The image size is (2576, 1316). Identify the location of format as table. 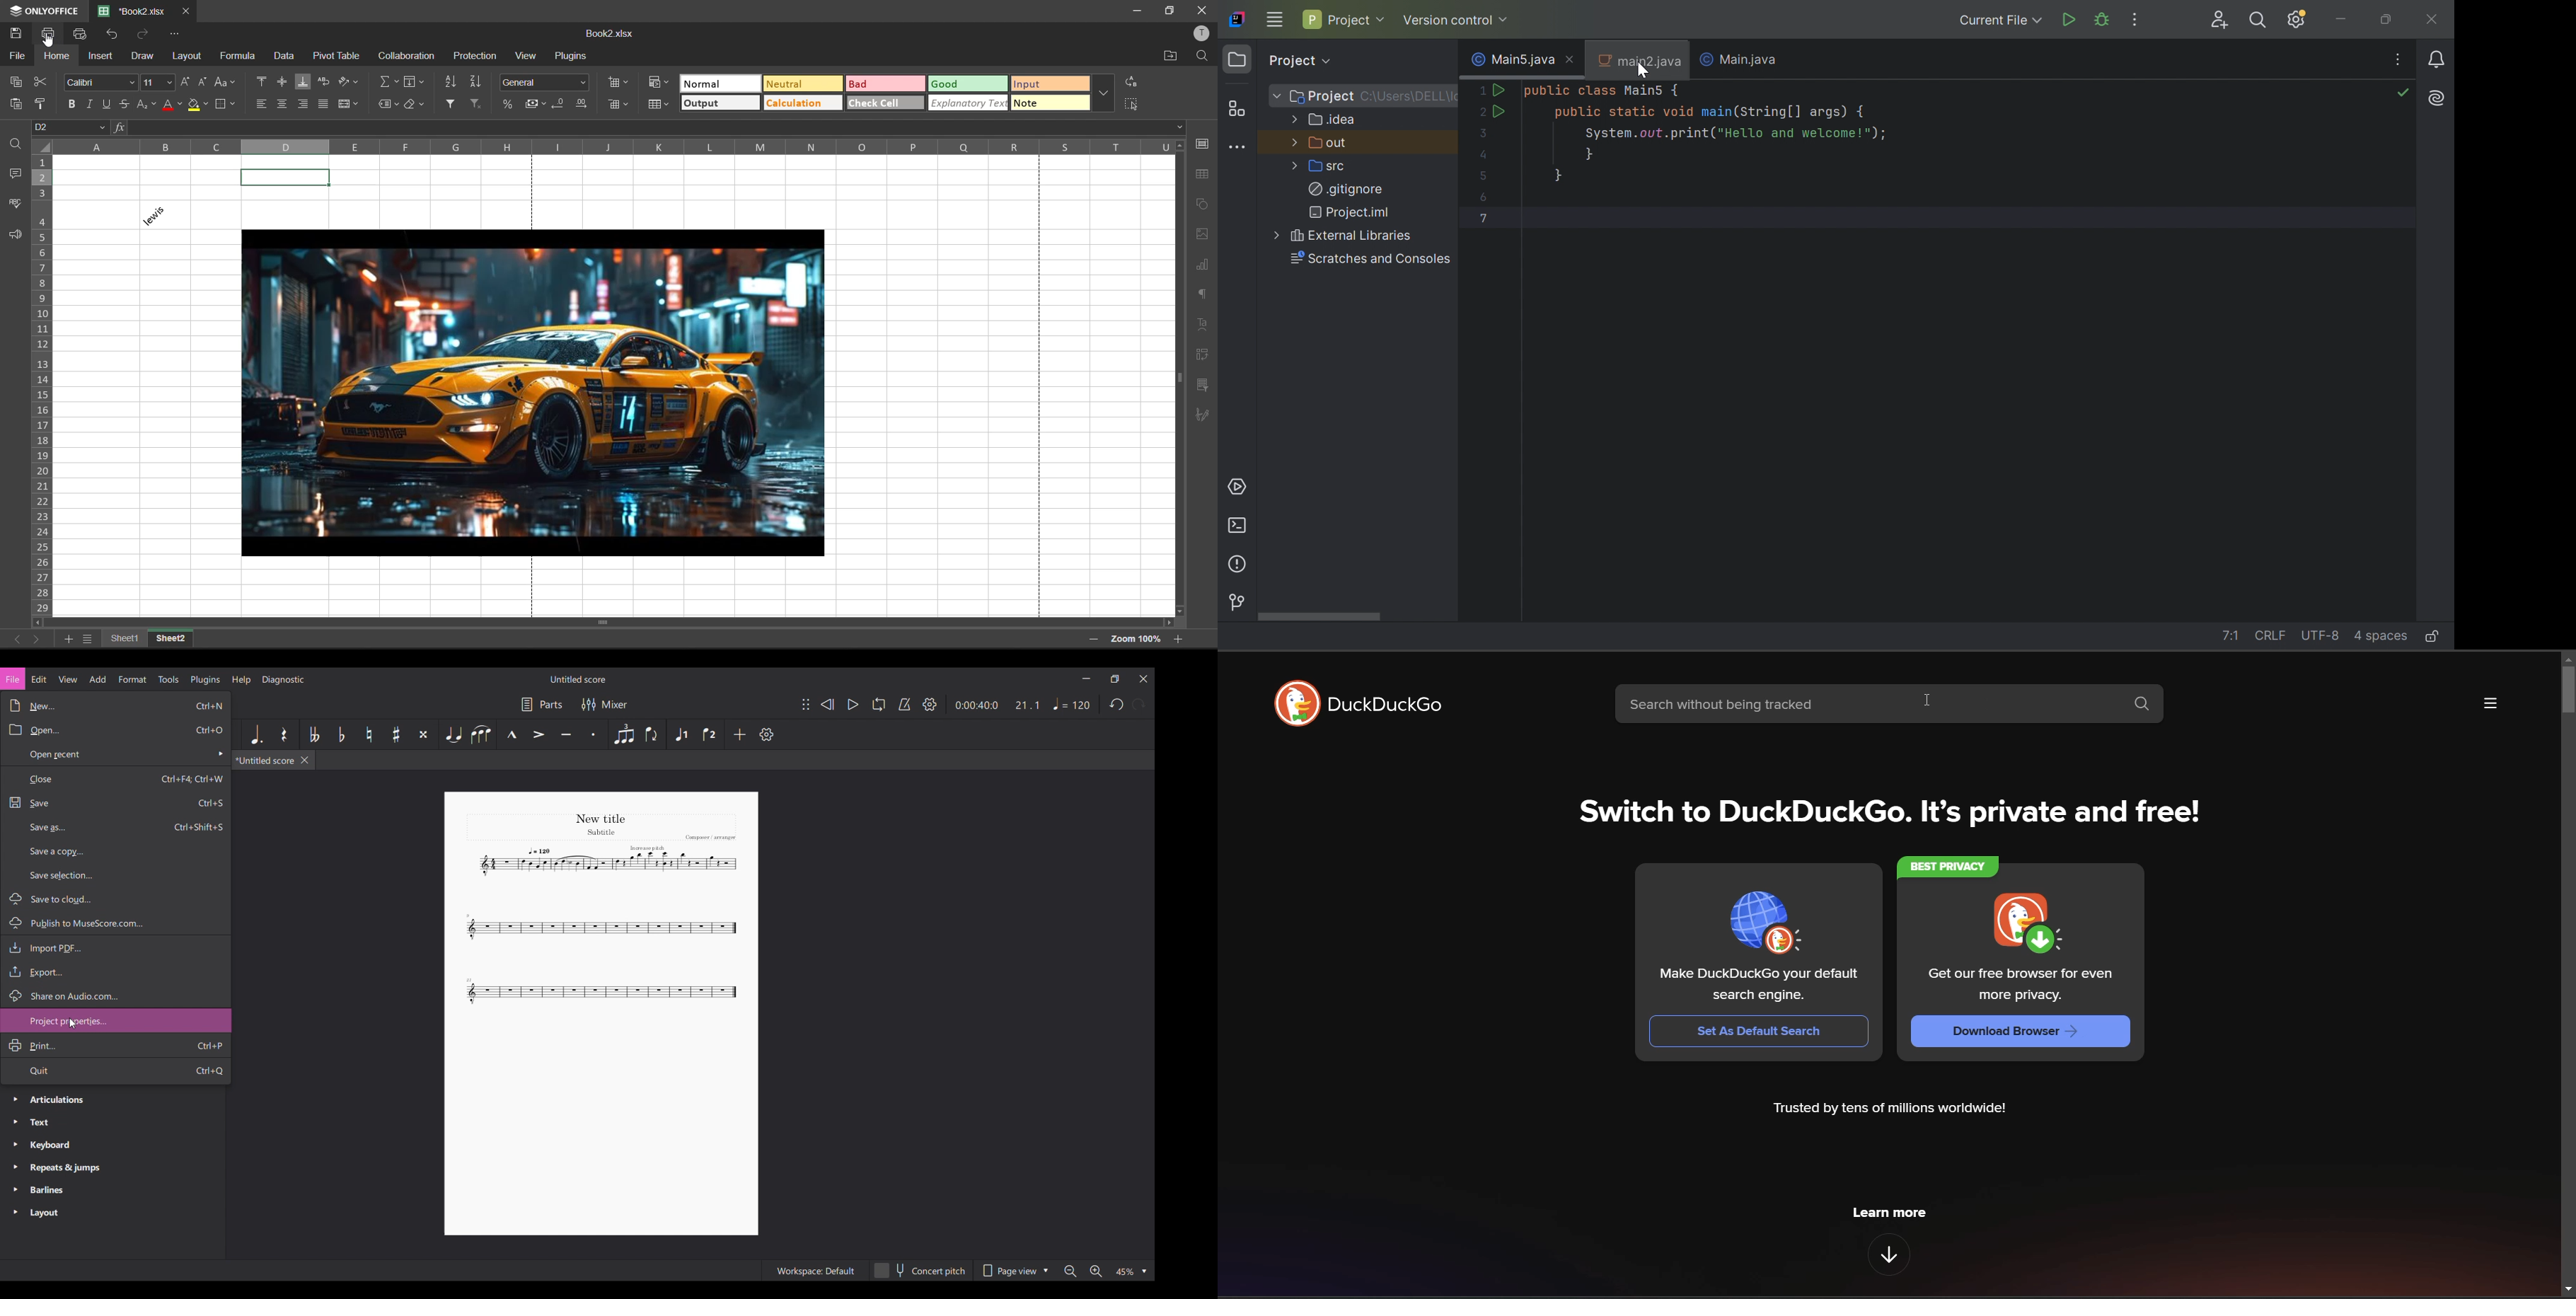
(657, 105).